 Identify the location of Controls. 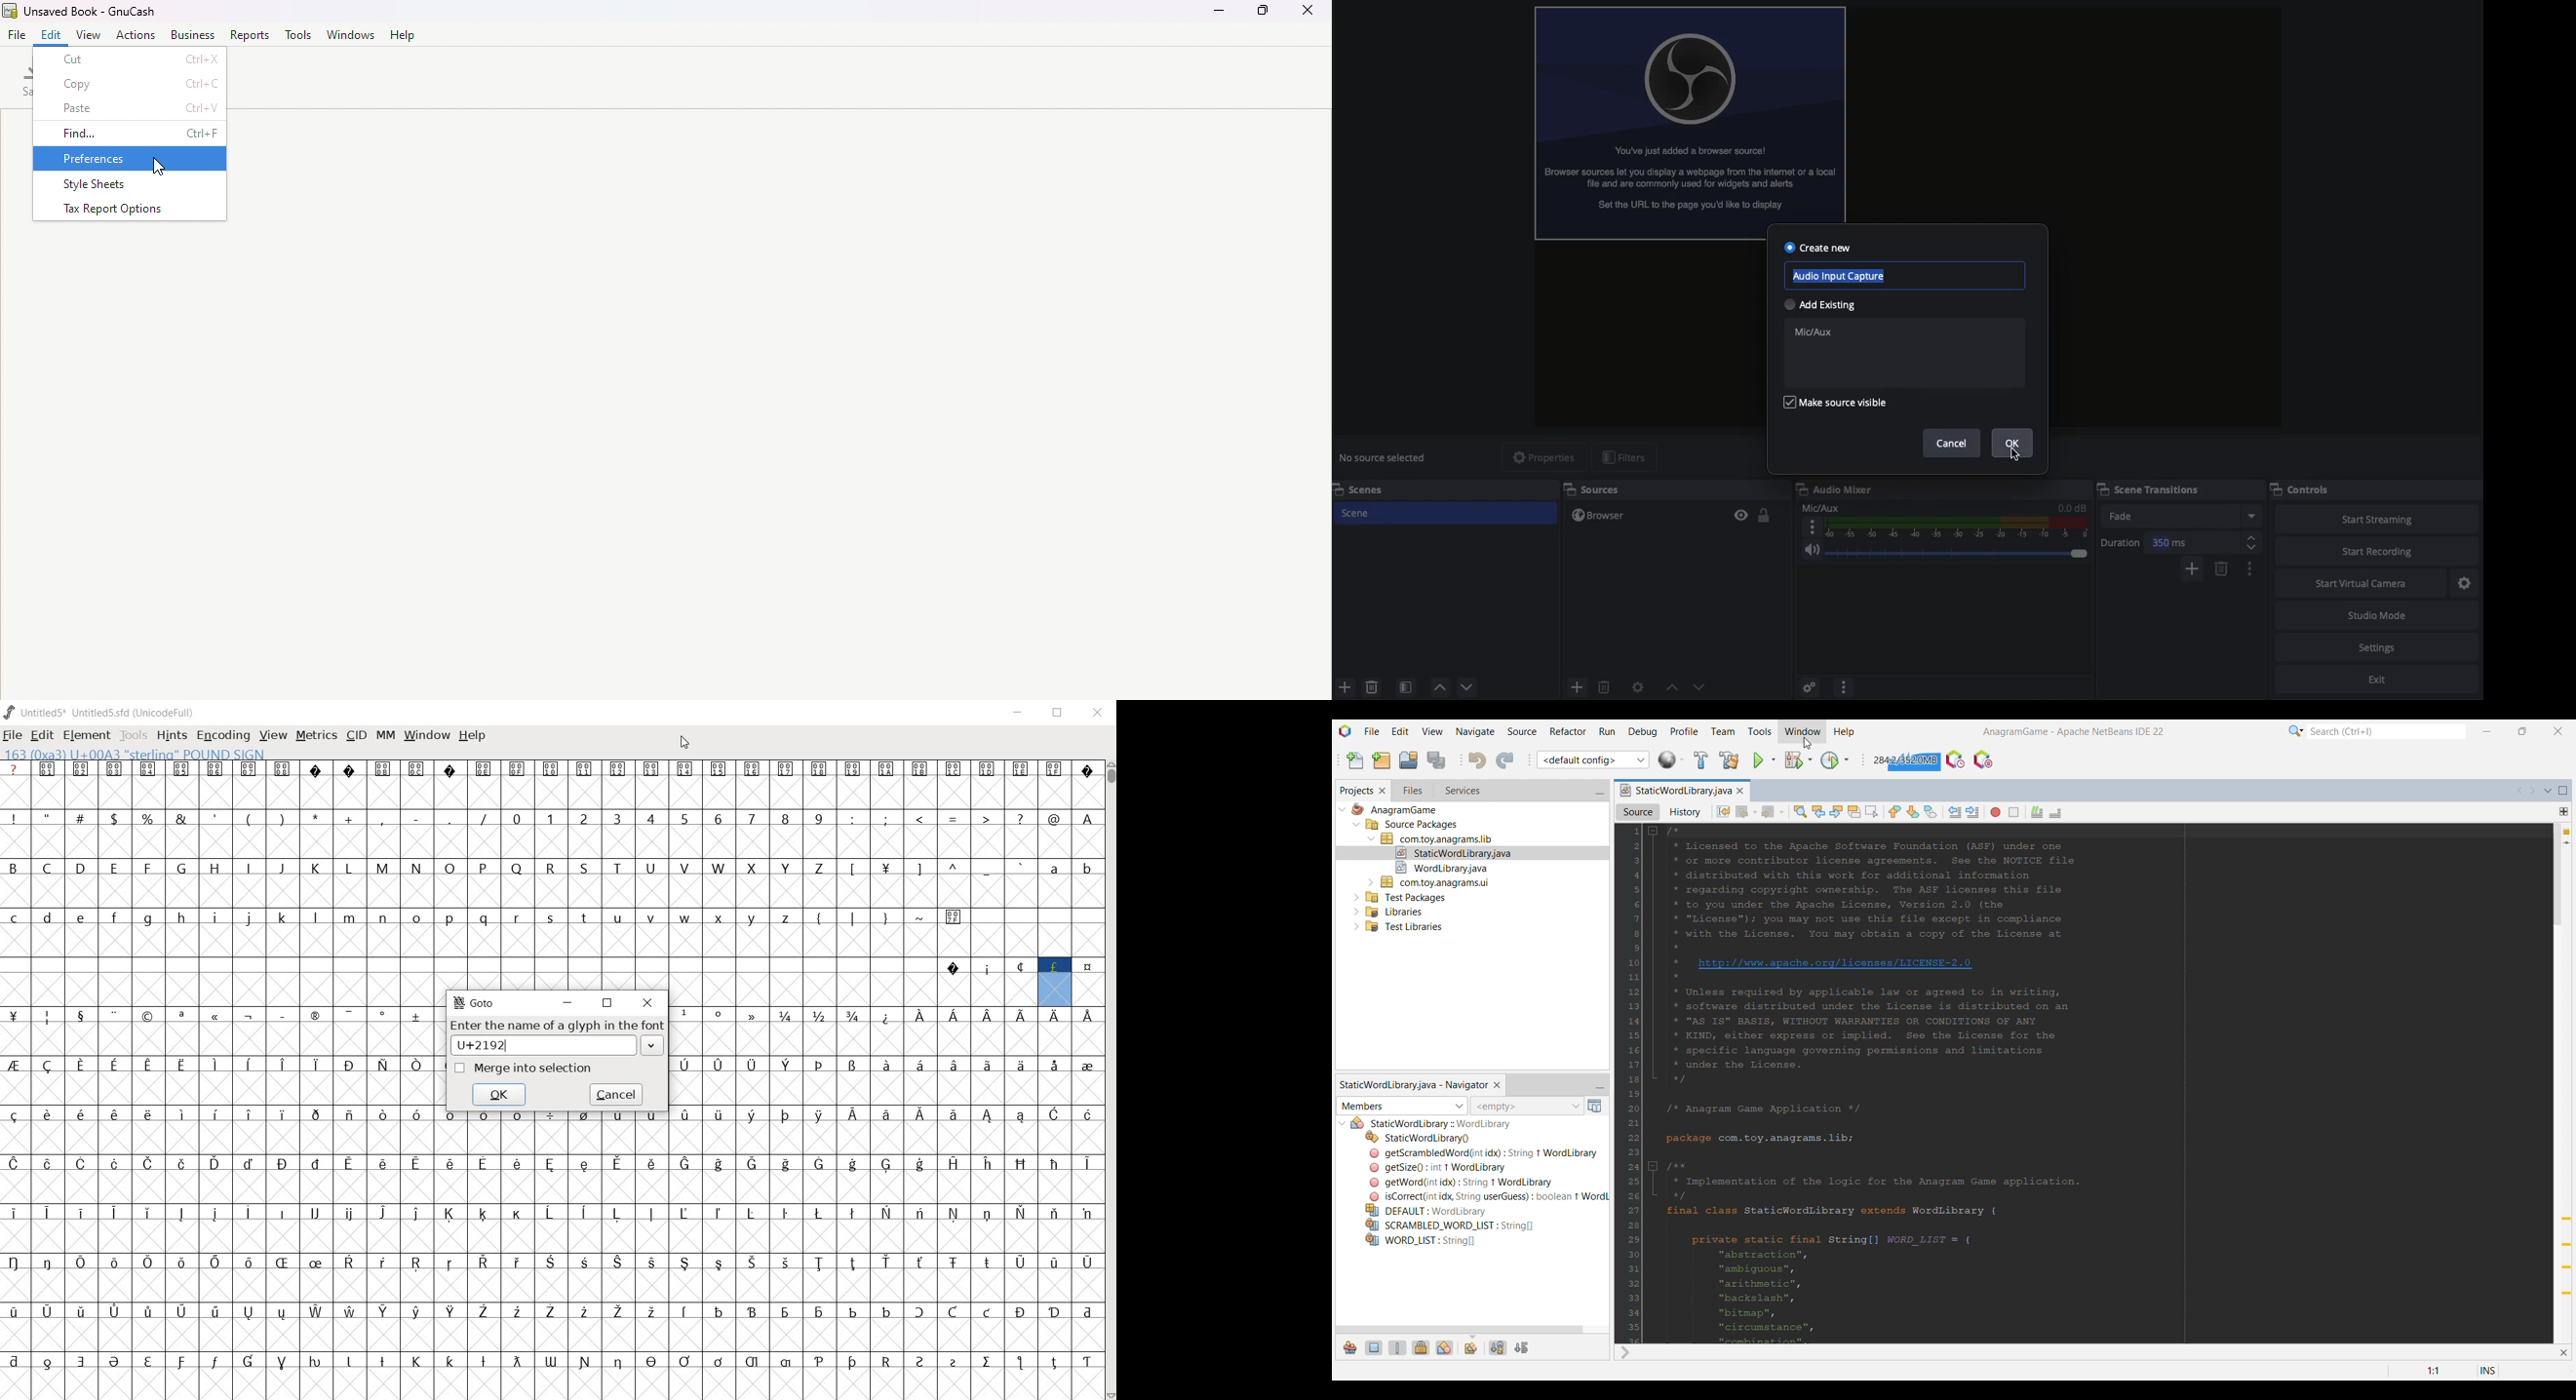
(2307, 490).